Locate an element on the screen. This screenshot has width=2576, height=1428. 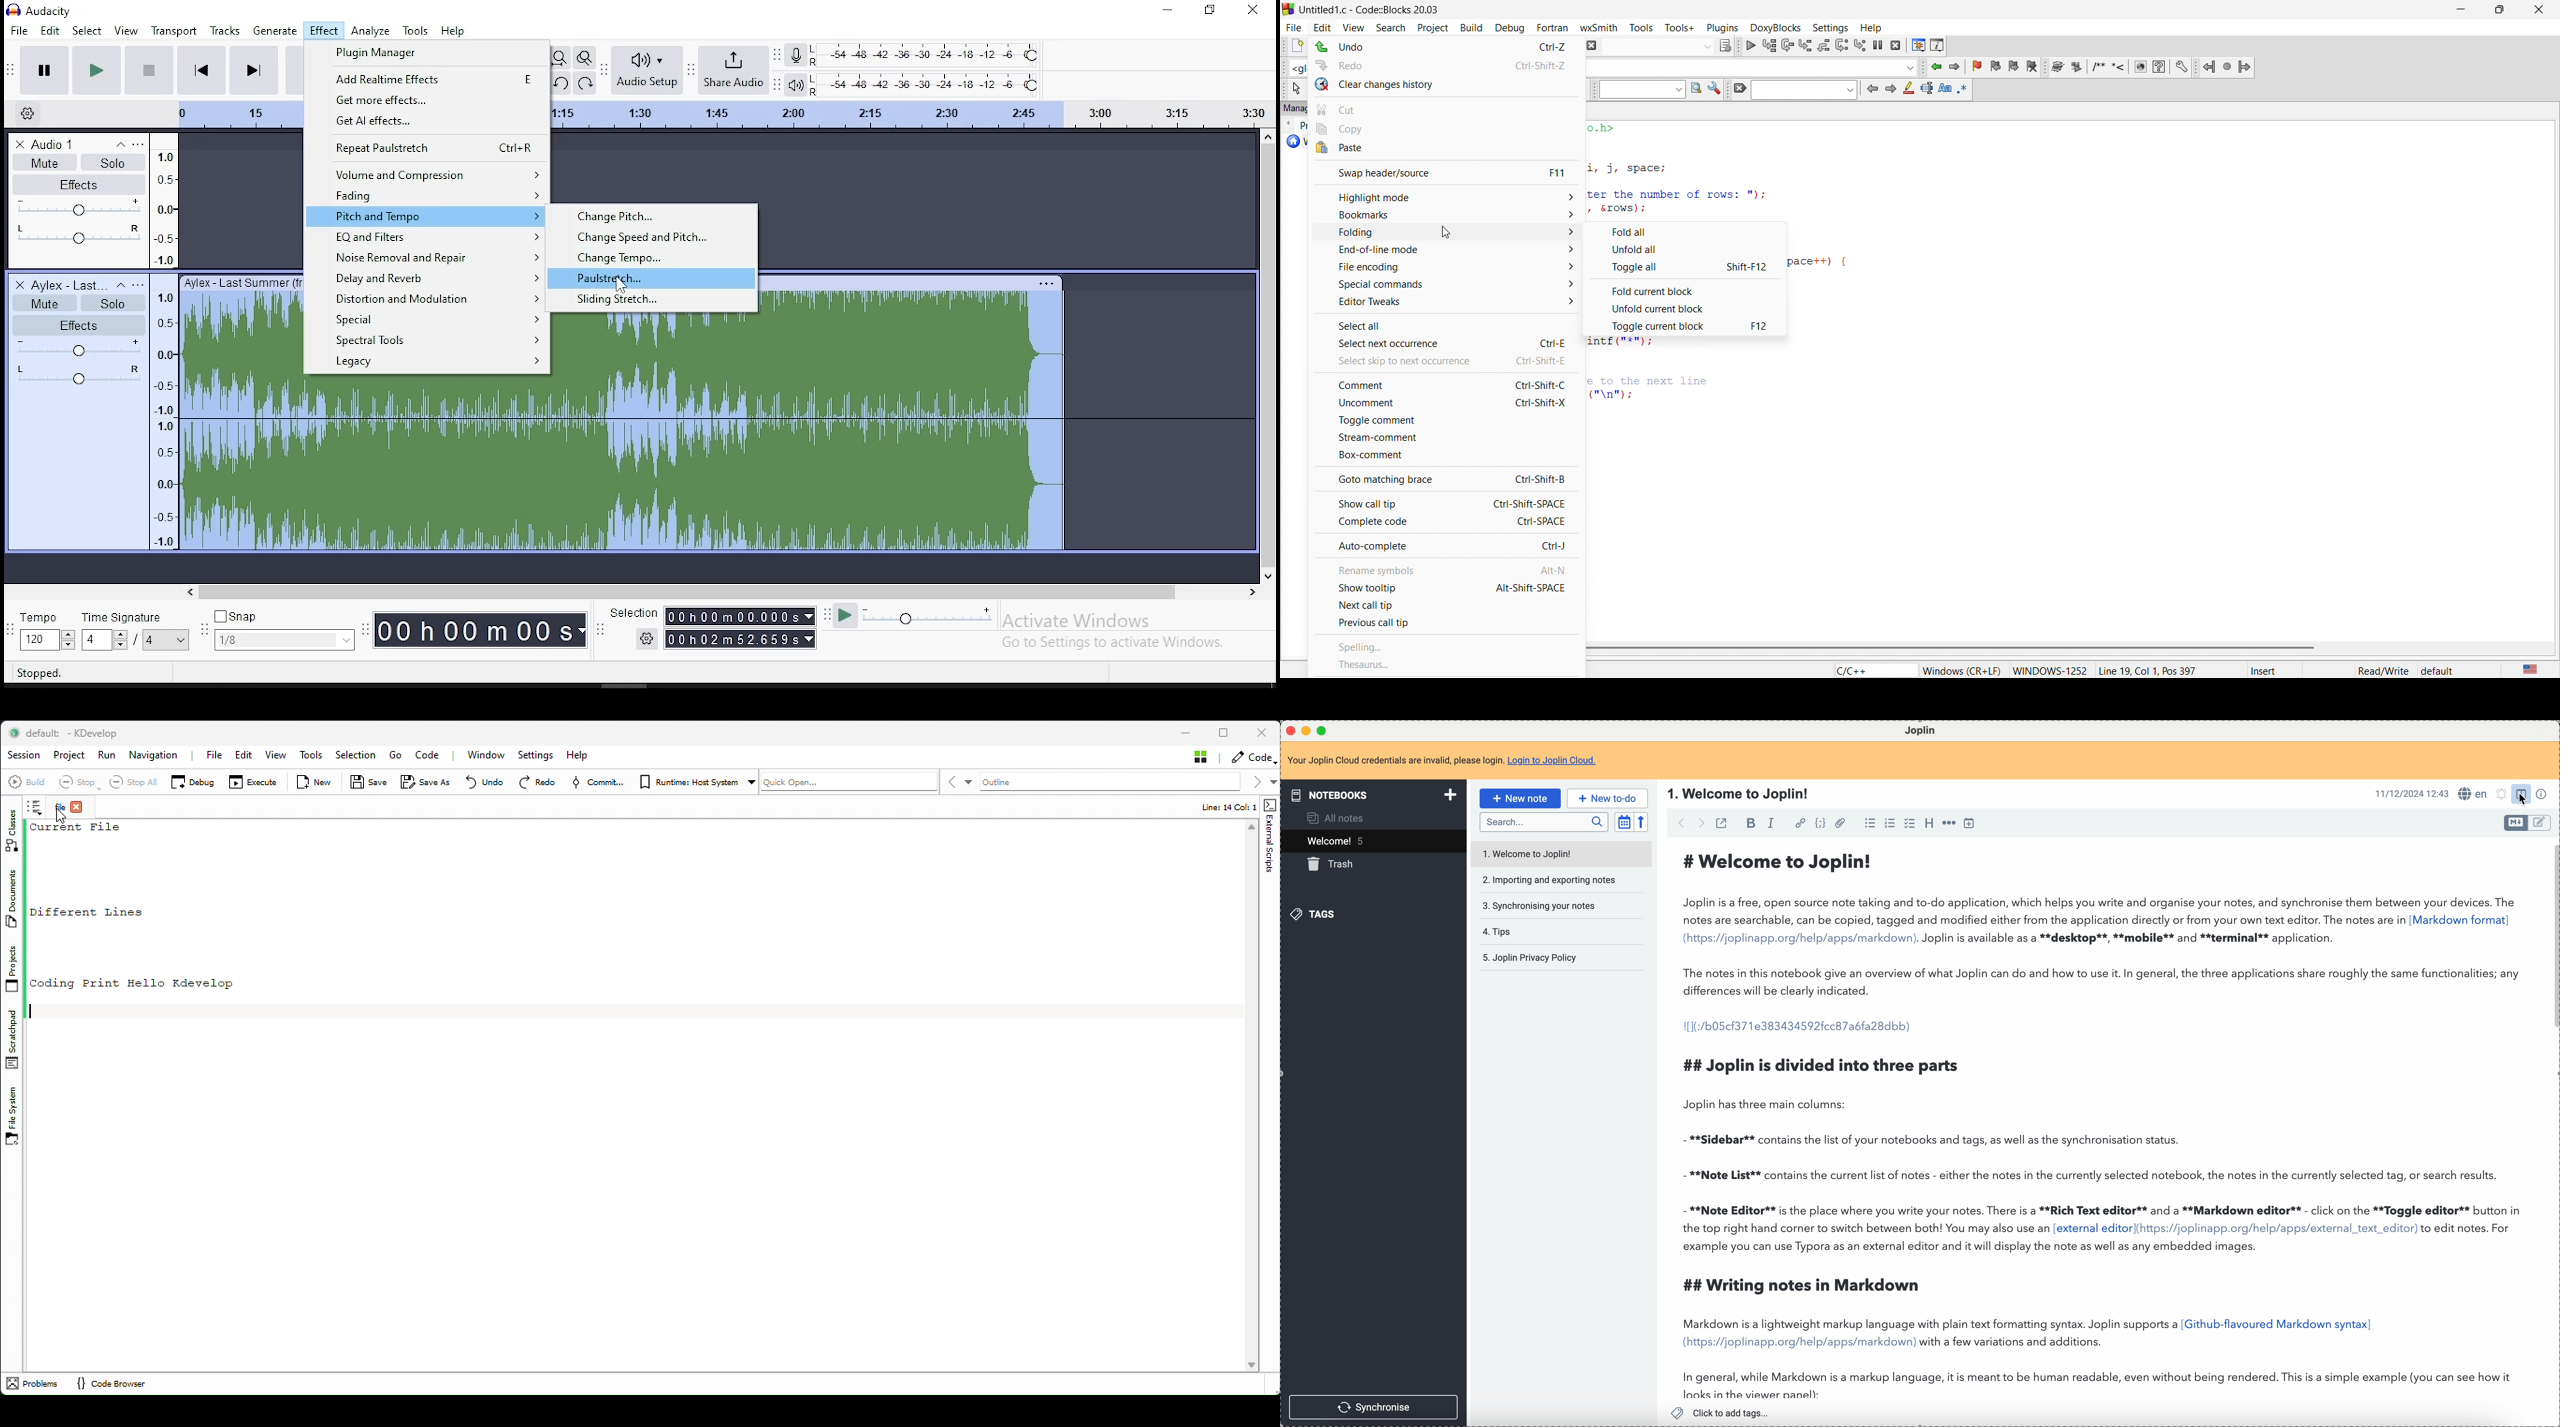
file encoding is located at coordinates (1443, 268).